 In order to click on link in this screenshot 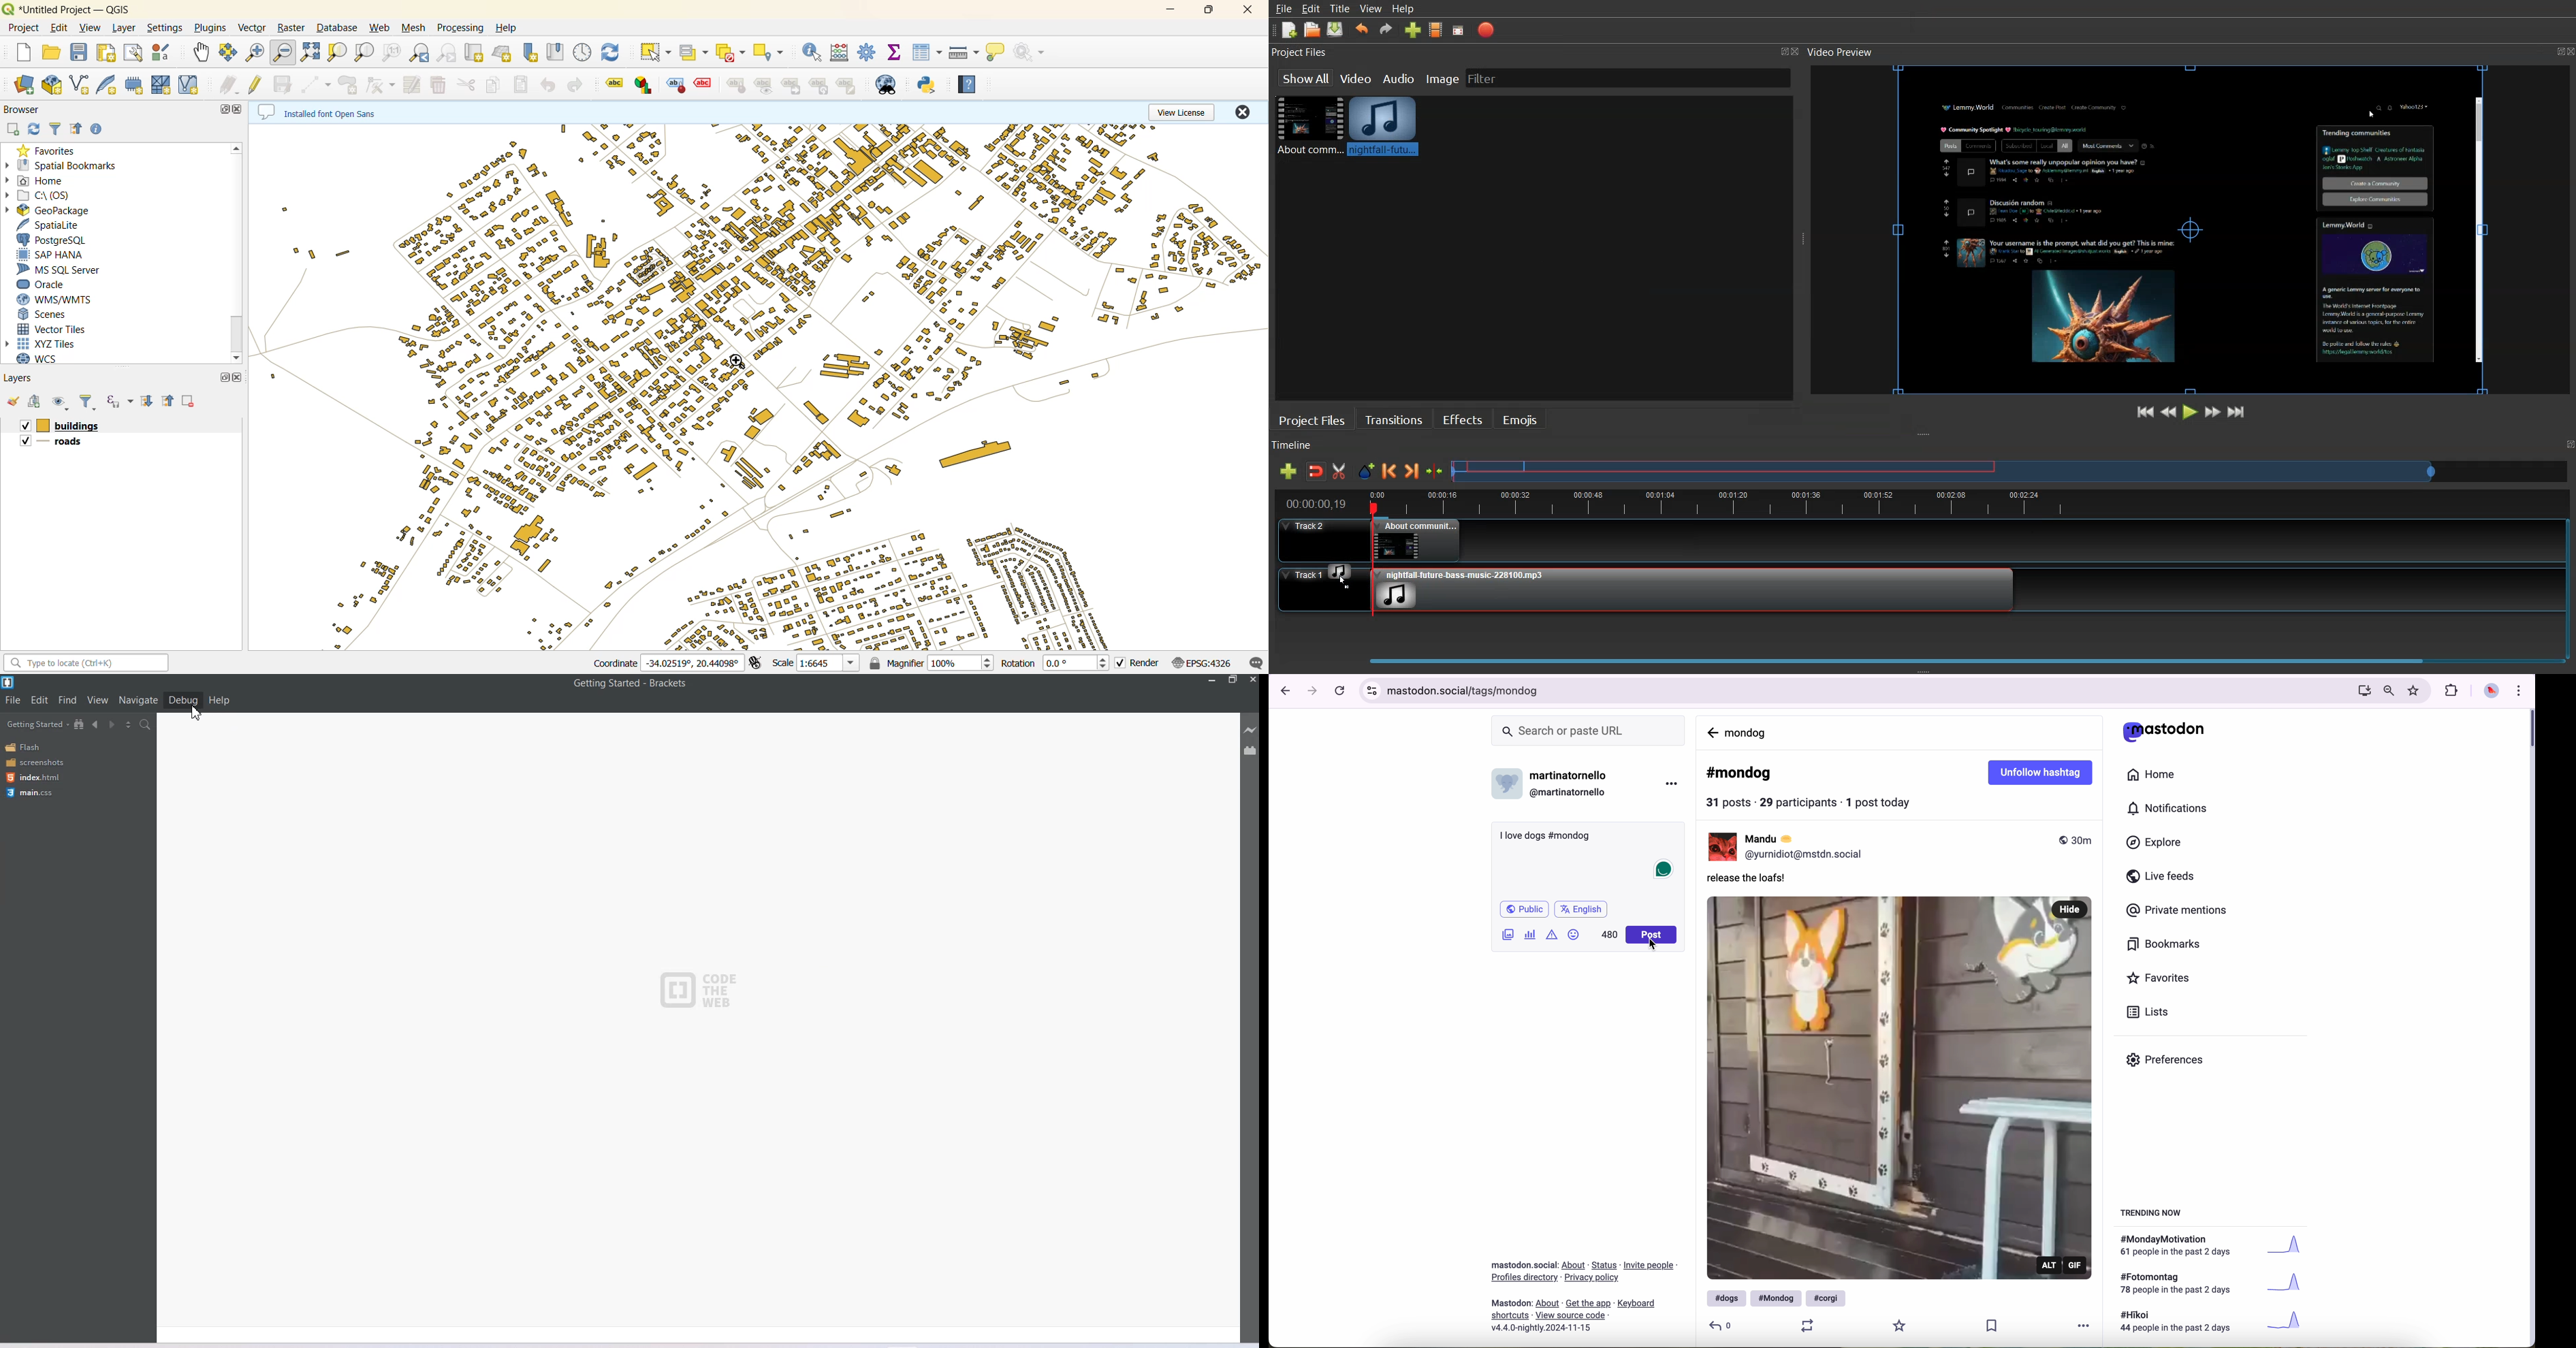, I will do `click(1605, 1266)`.